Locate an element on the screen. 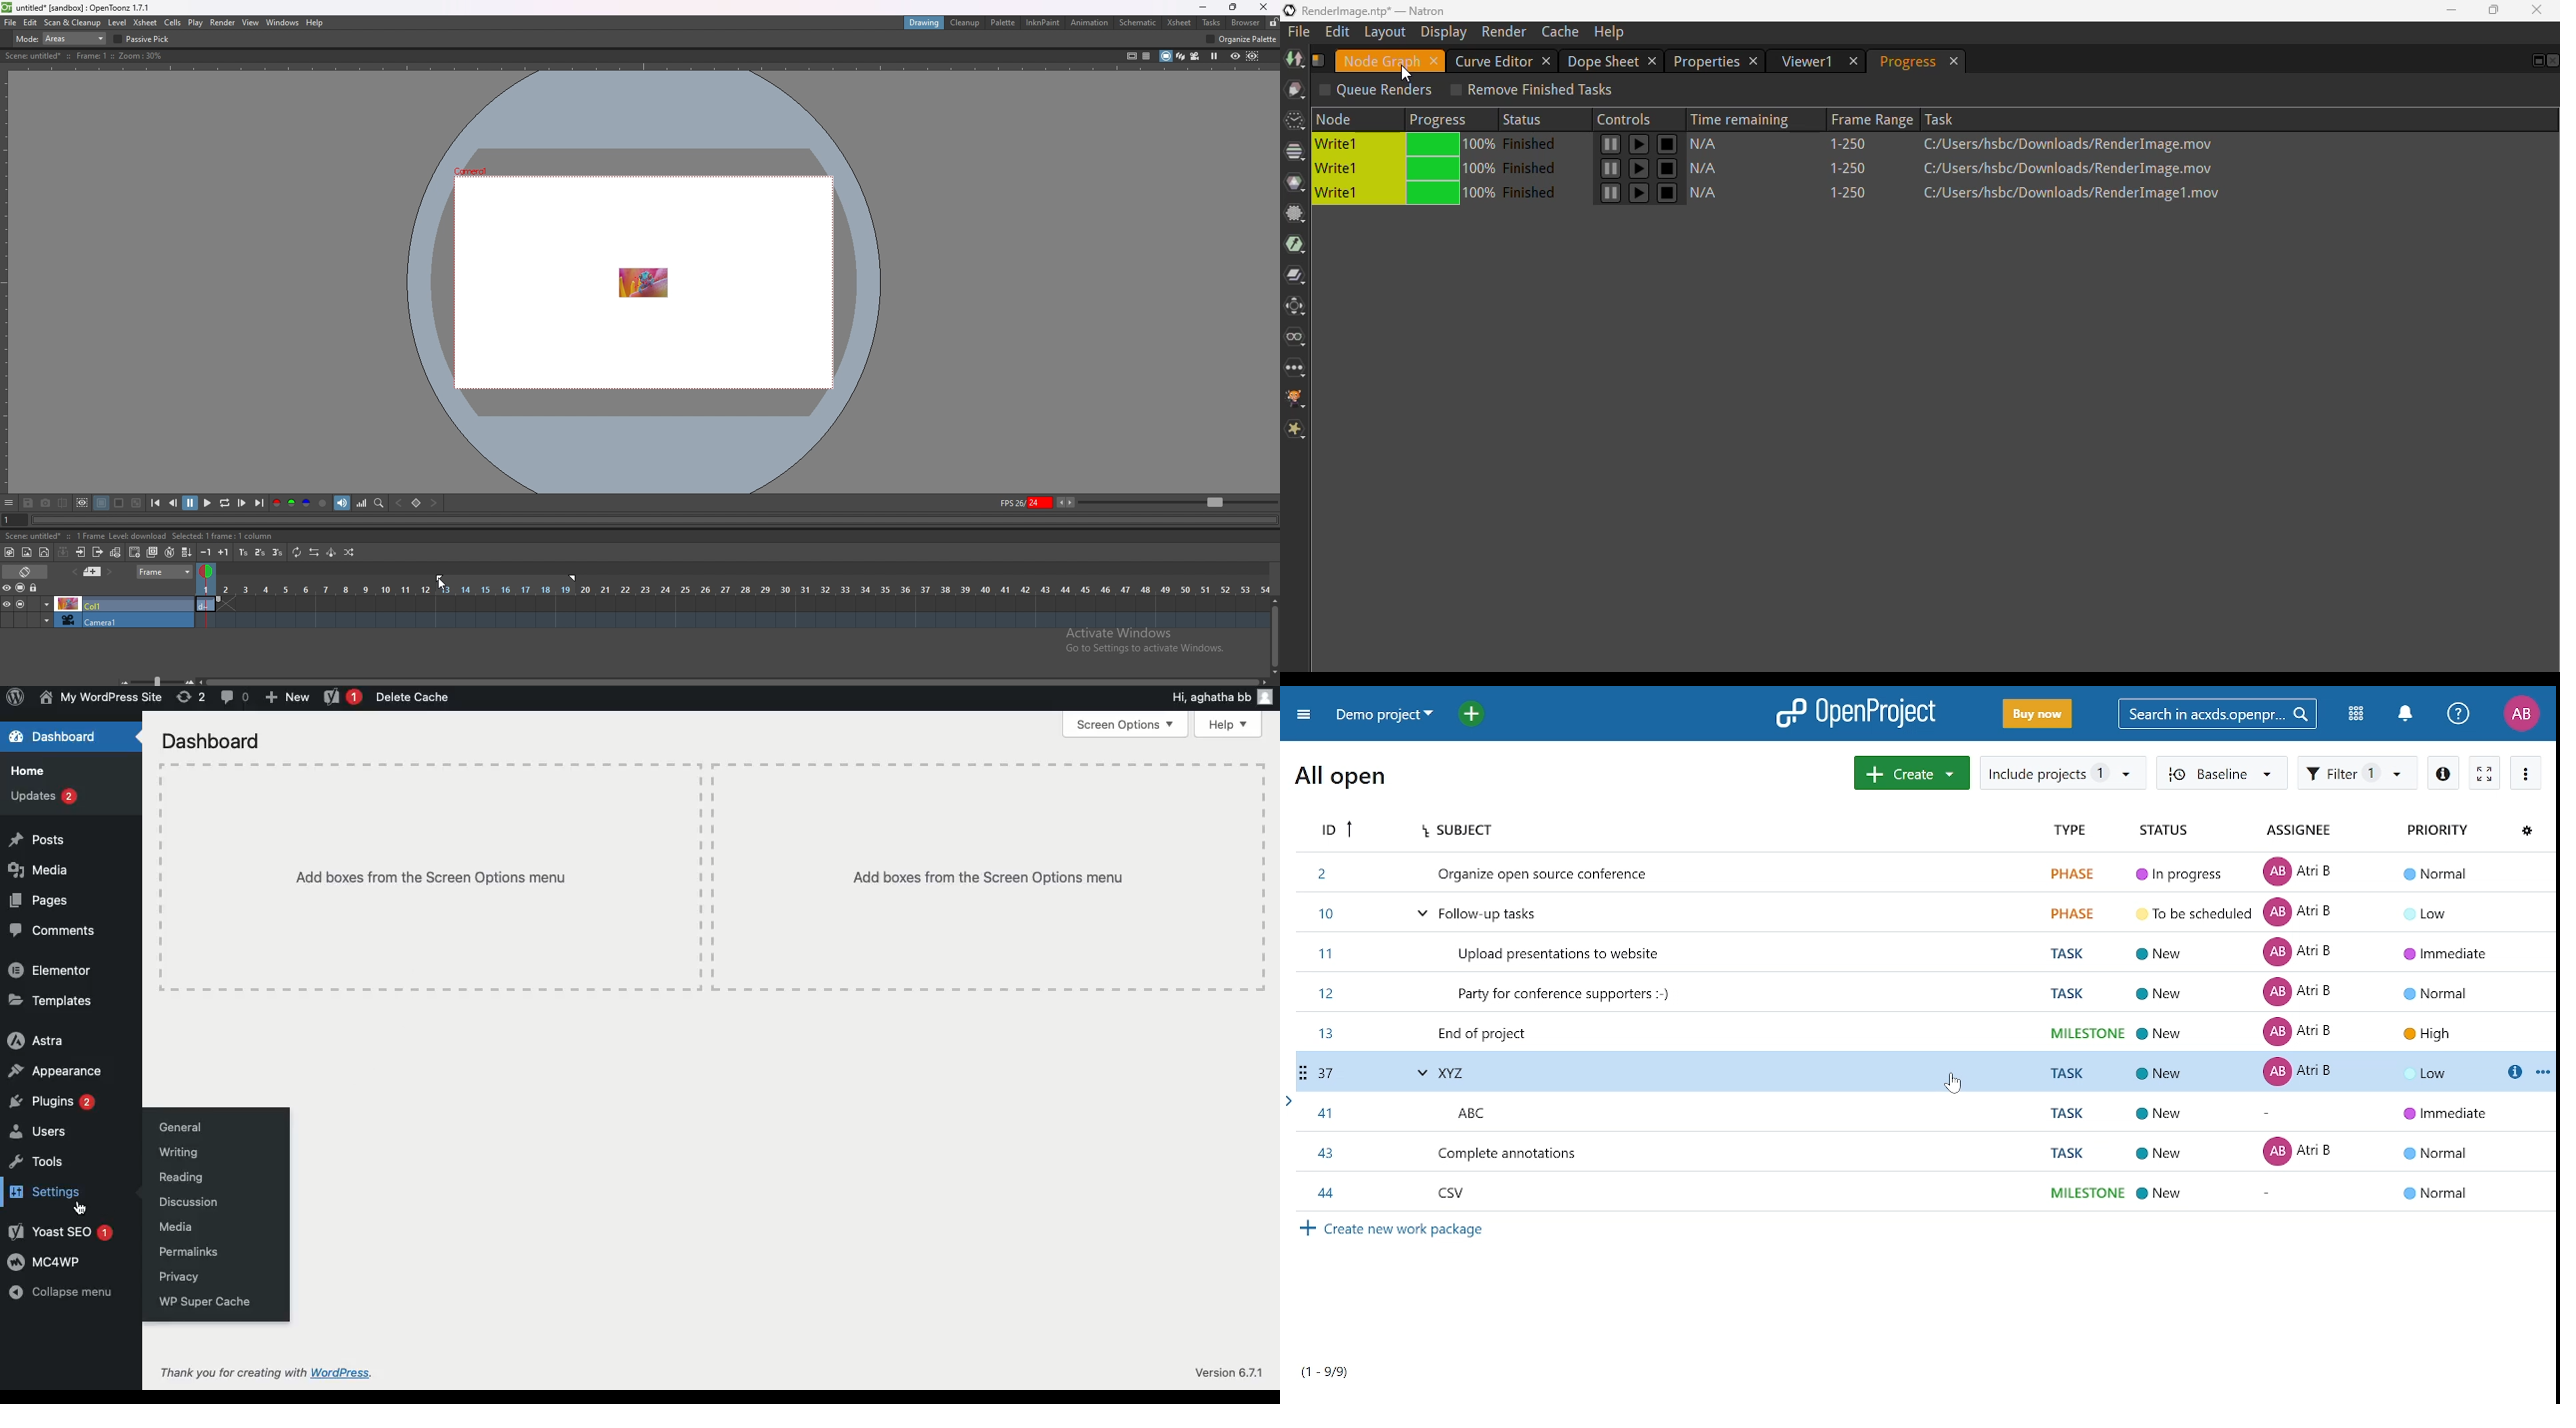 The width and height of the screenshot is (2576, 1428). next memo is located at coordinates (109, 573).